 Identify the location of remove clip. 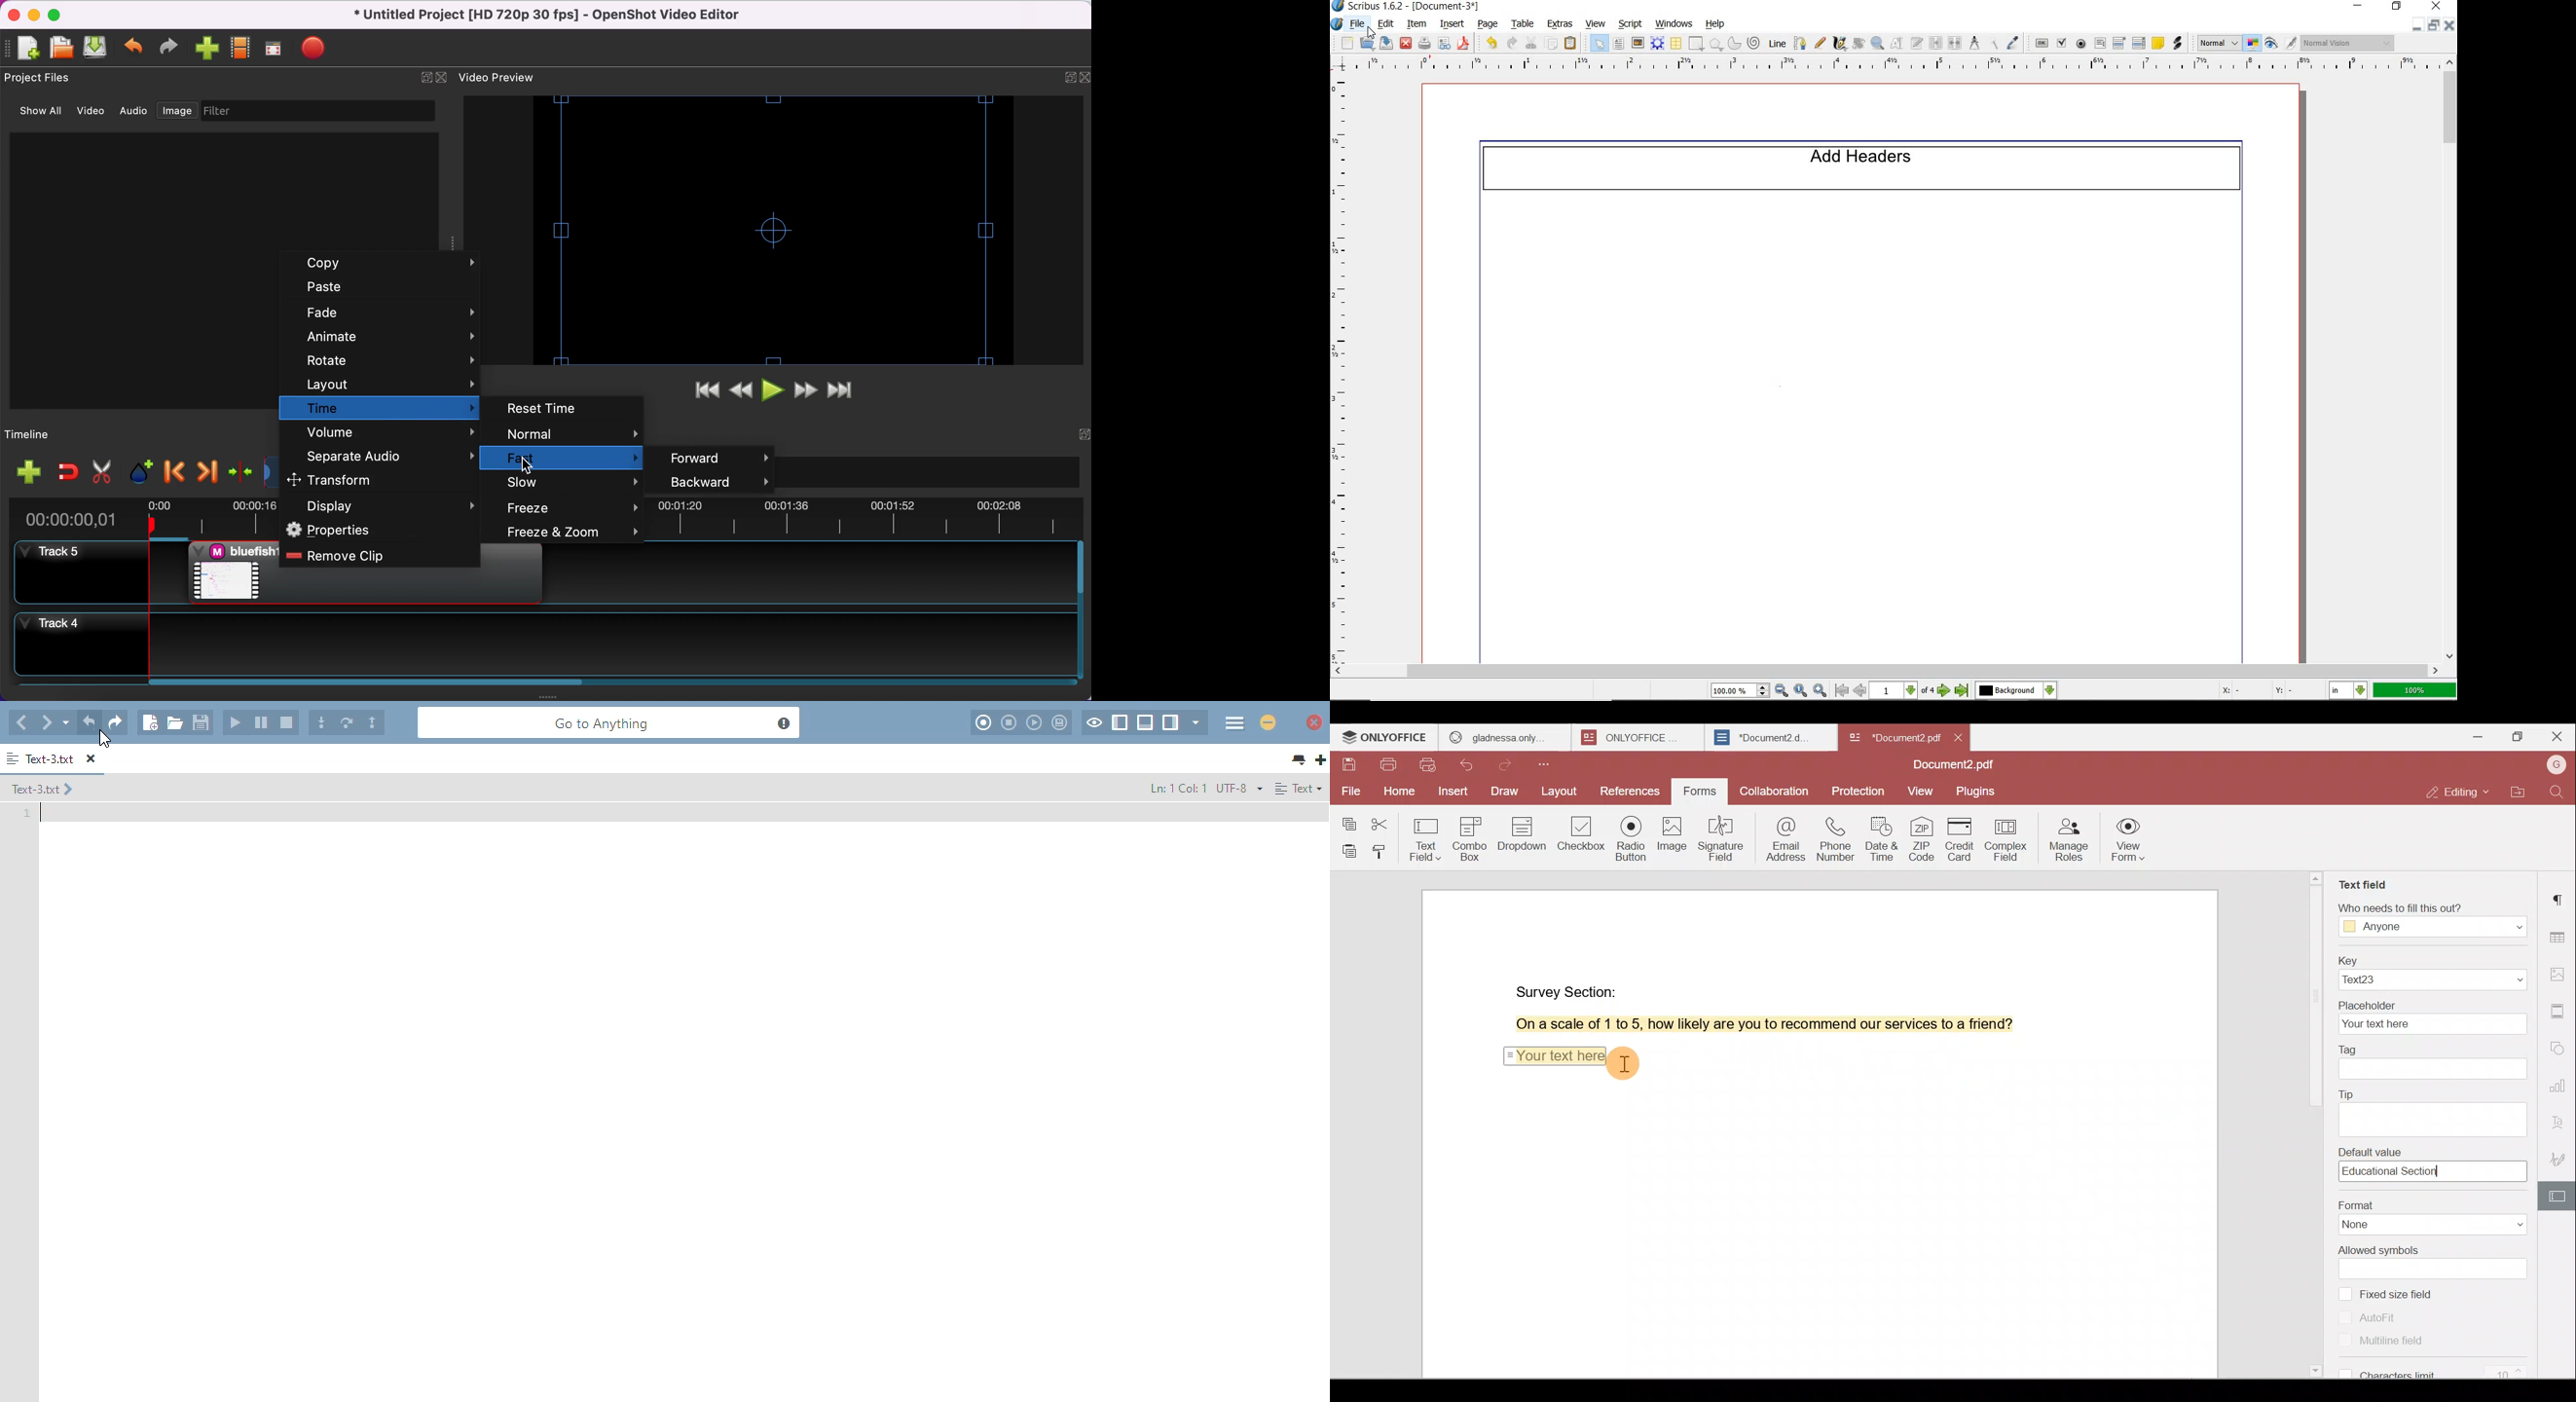
(374, 556).